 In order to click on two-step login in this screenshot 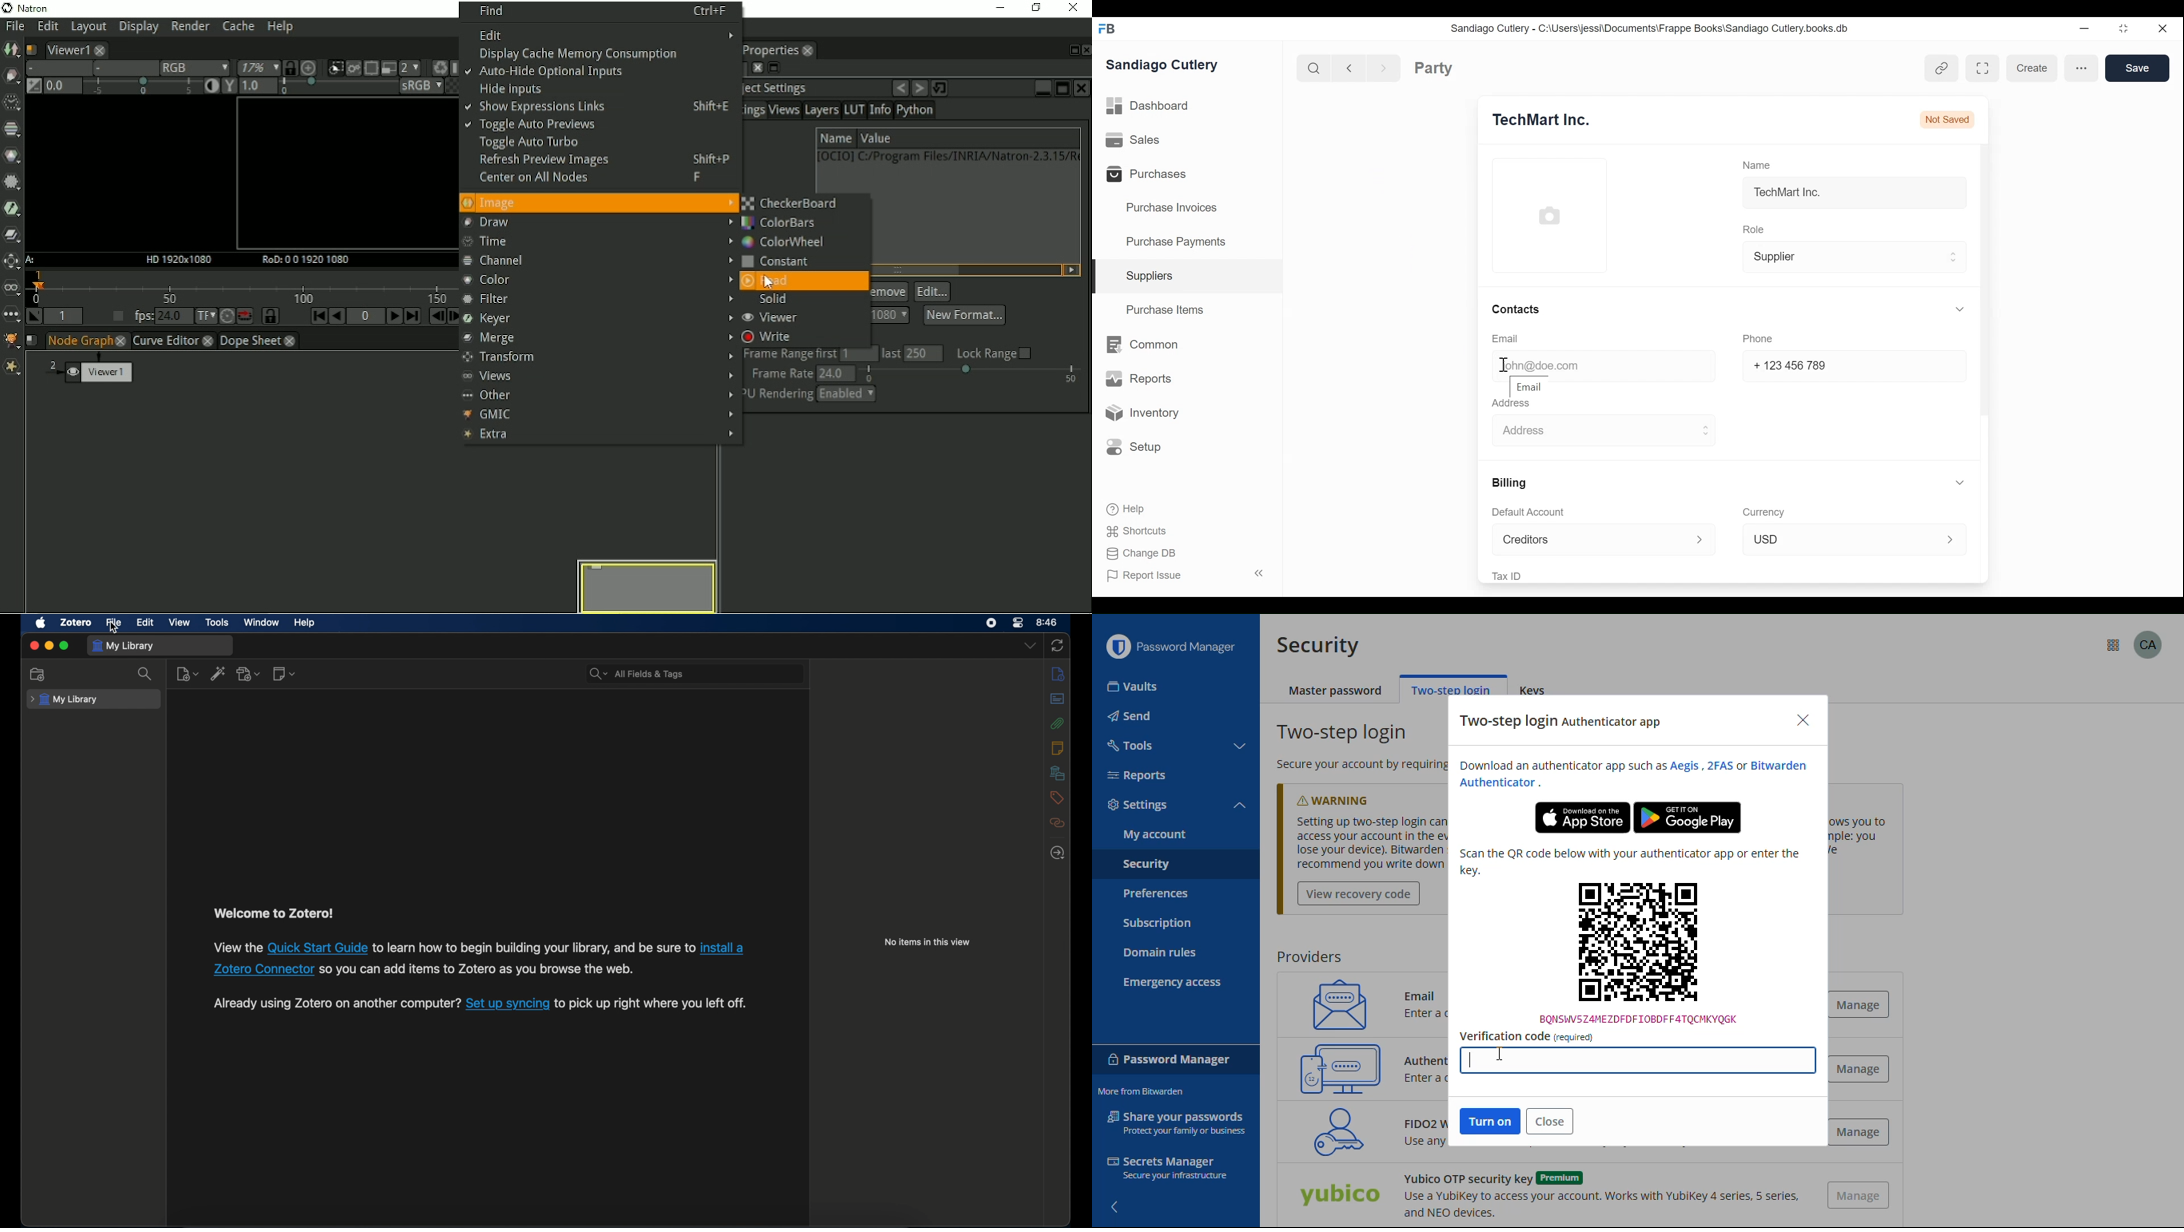, I will do `click(1451, 688)`.